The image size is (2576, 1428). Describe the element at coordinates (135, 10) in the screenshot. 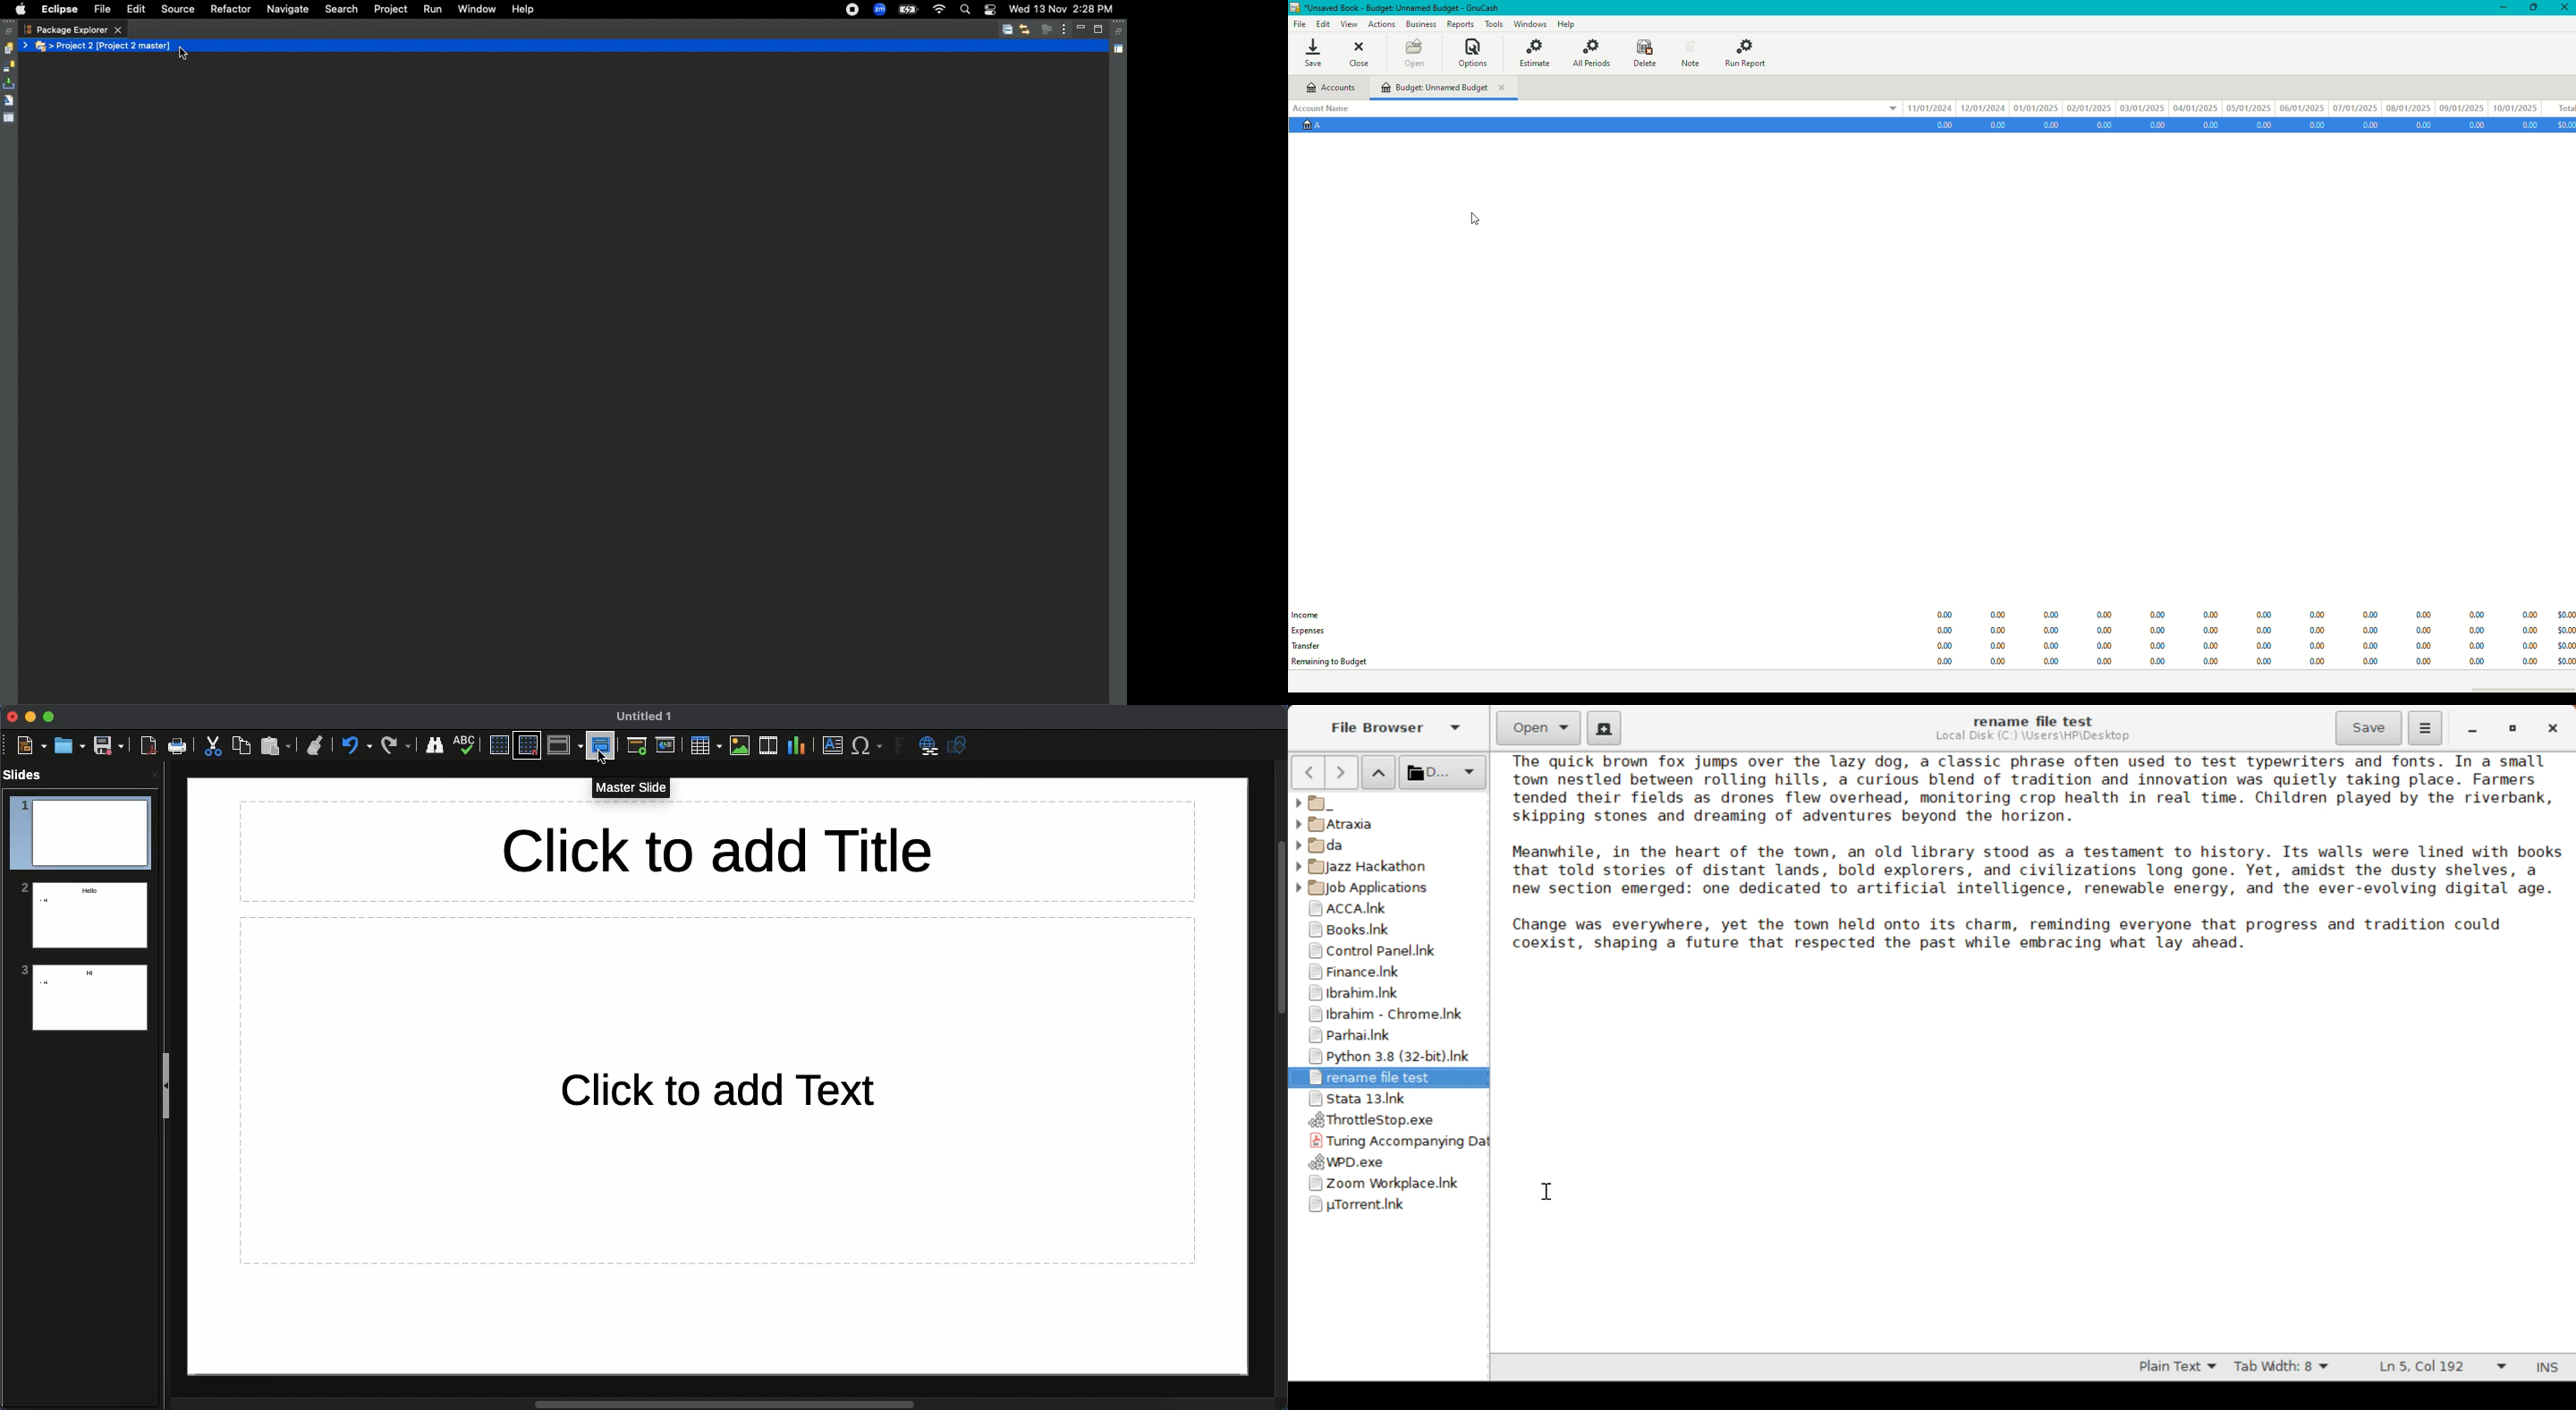

I see `Edit` at that location.